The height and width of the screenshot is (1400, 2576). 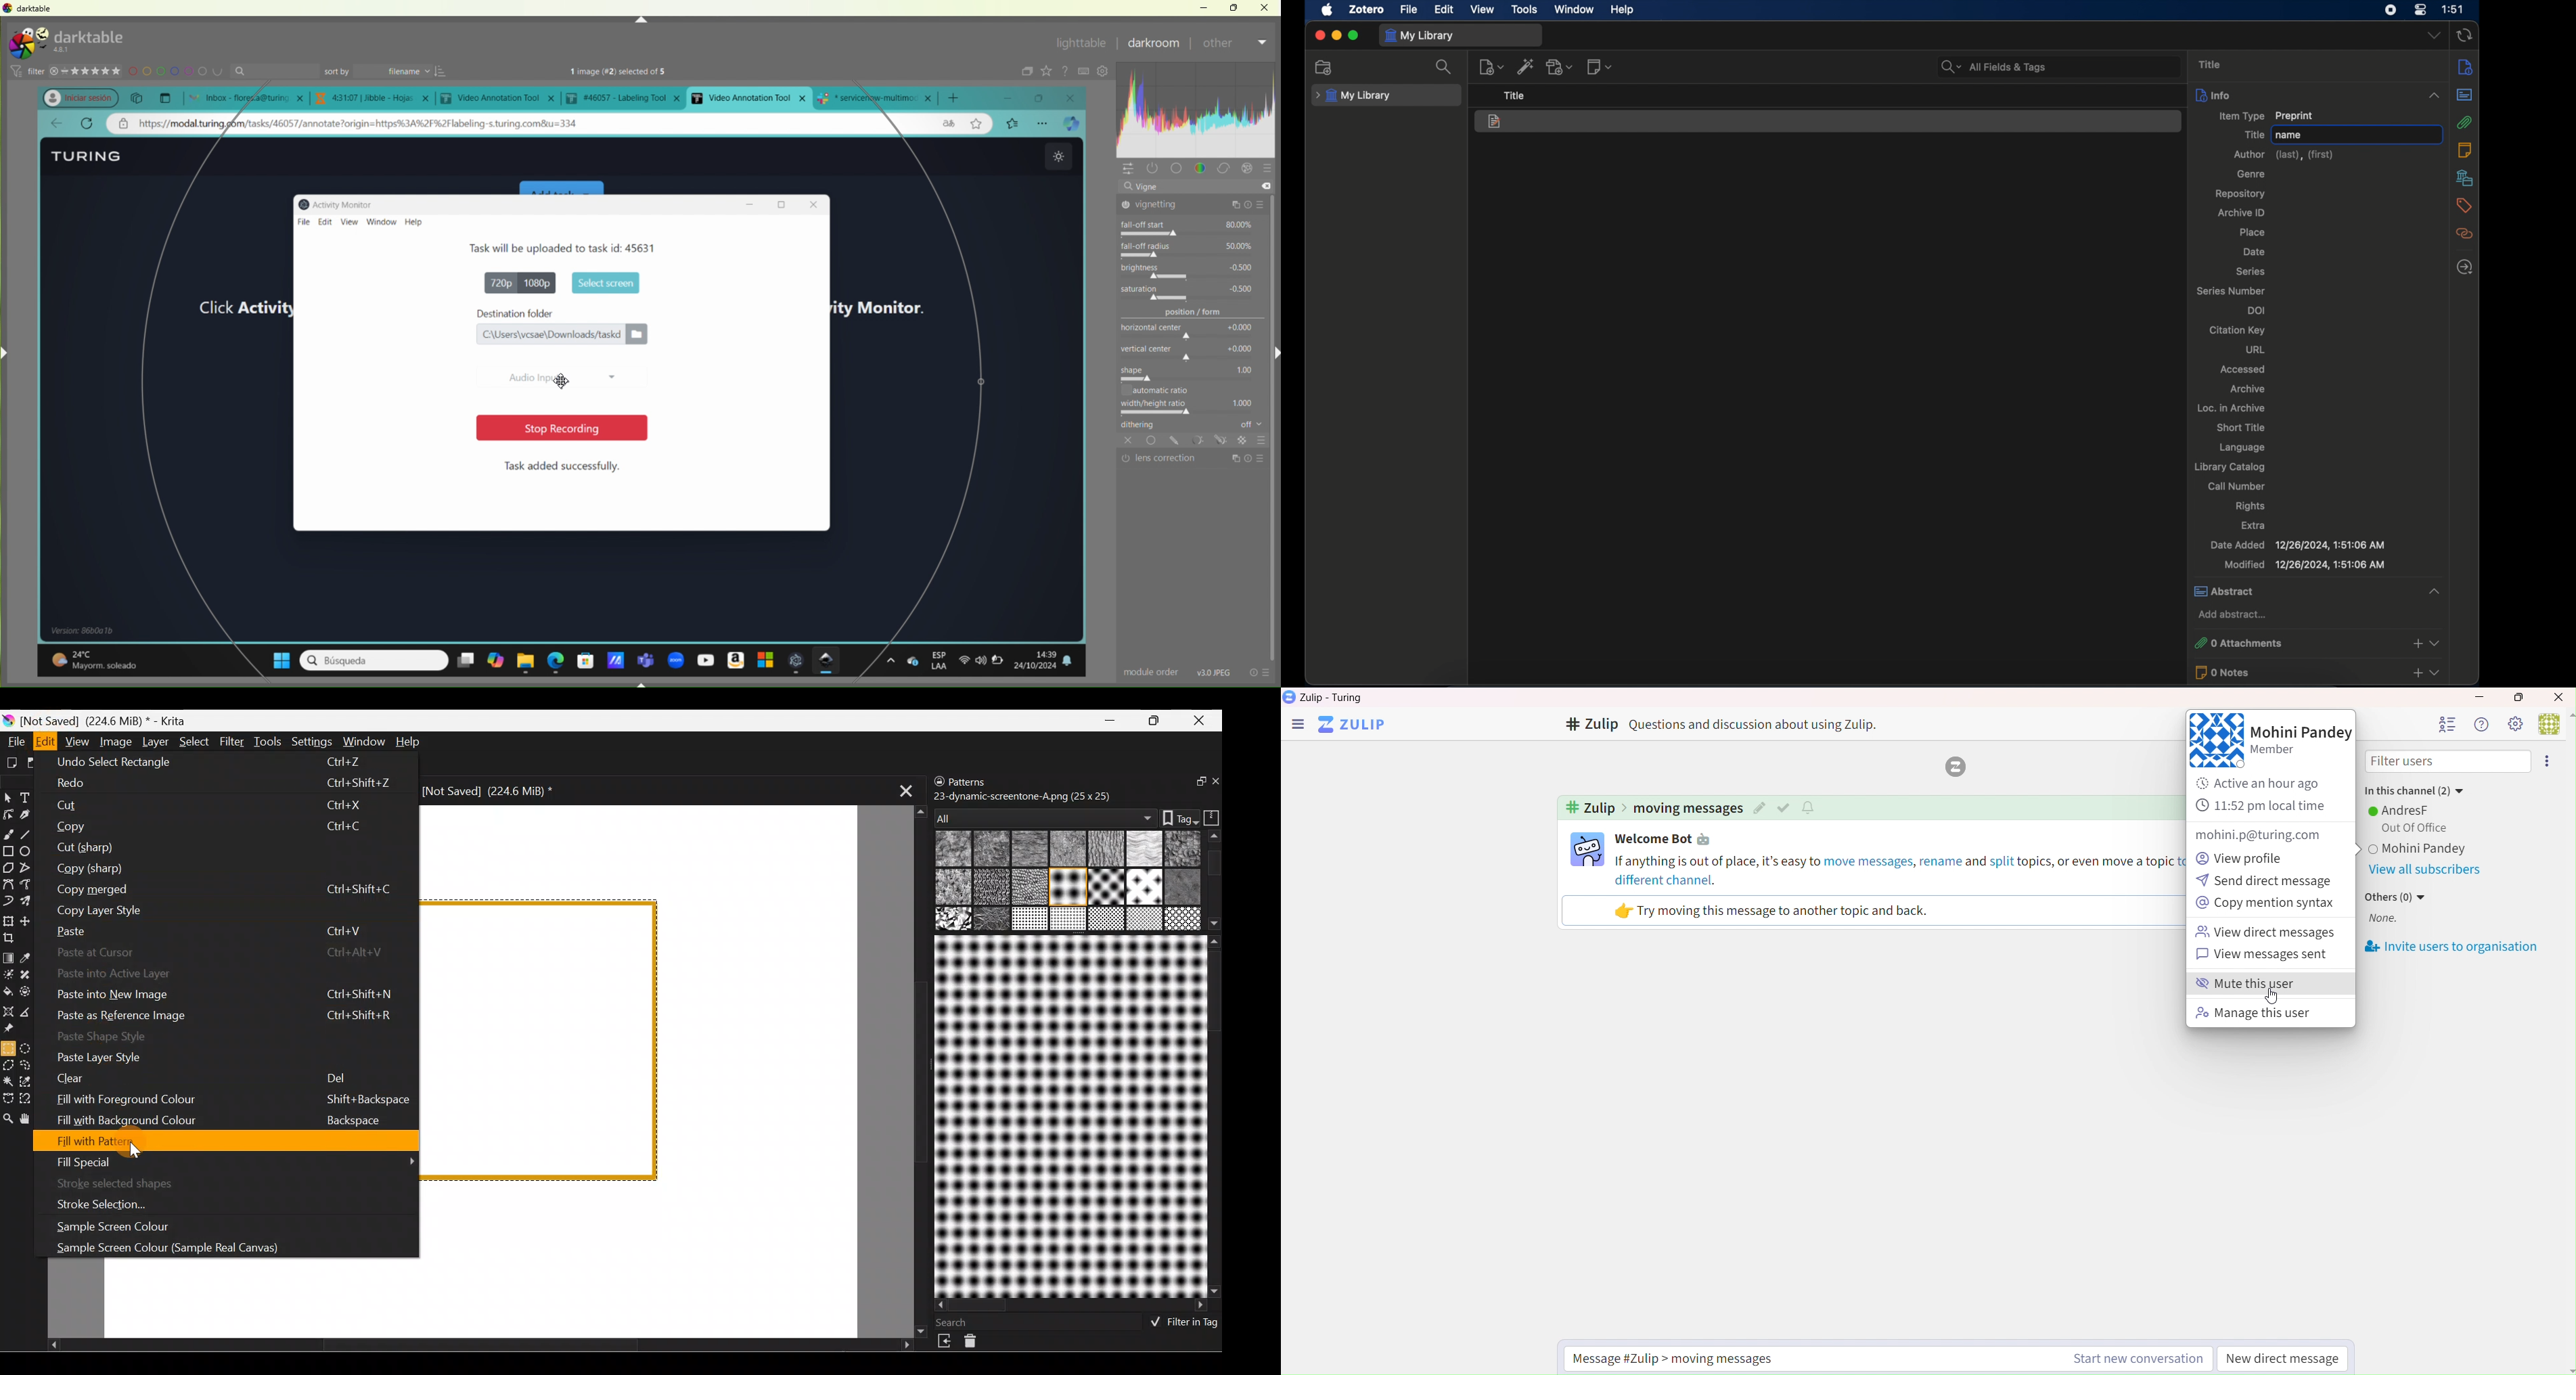 What do you see at coordinates (2231, 292) in the screenshot?
I see `series number` at bounding box center [2231, 292].